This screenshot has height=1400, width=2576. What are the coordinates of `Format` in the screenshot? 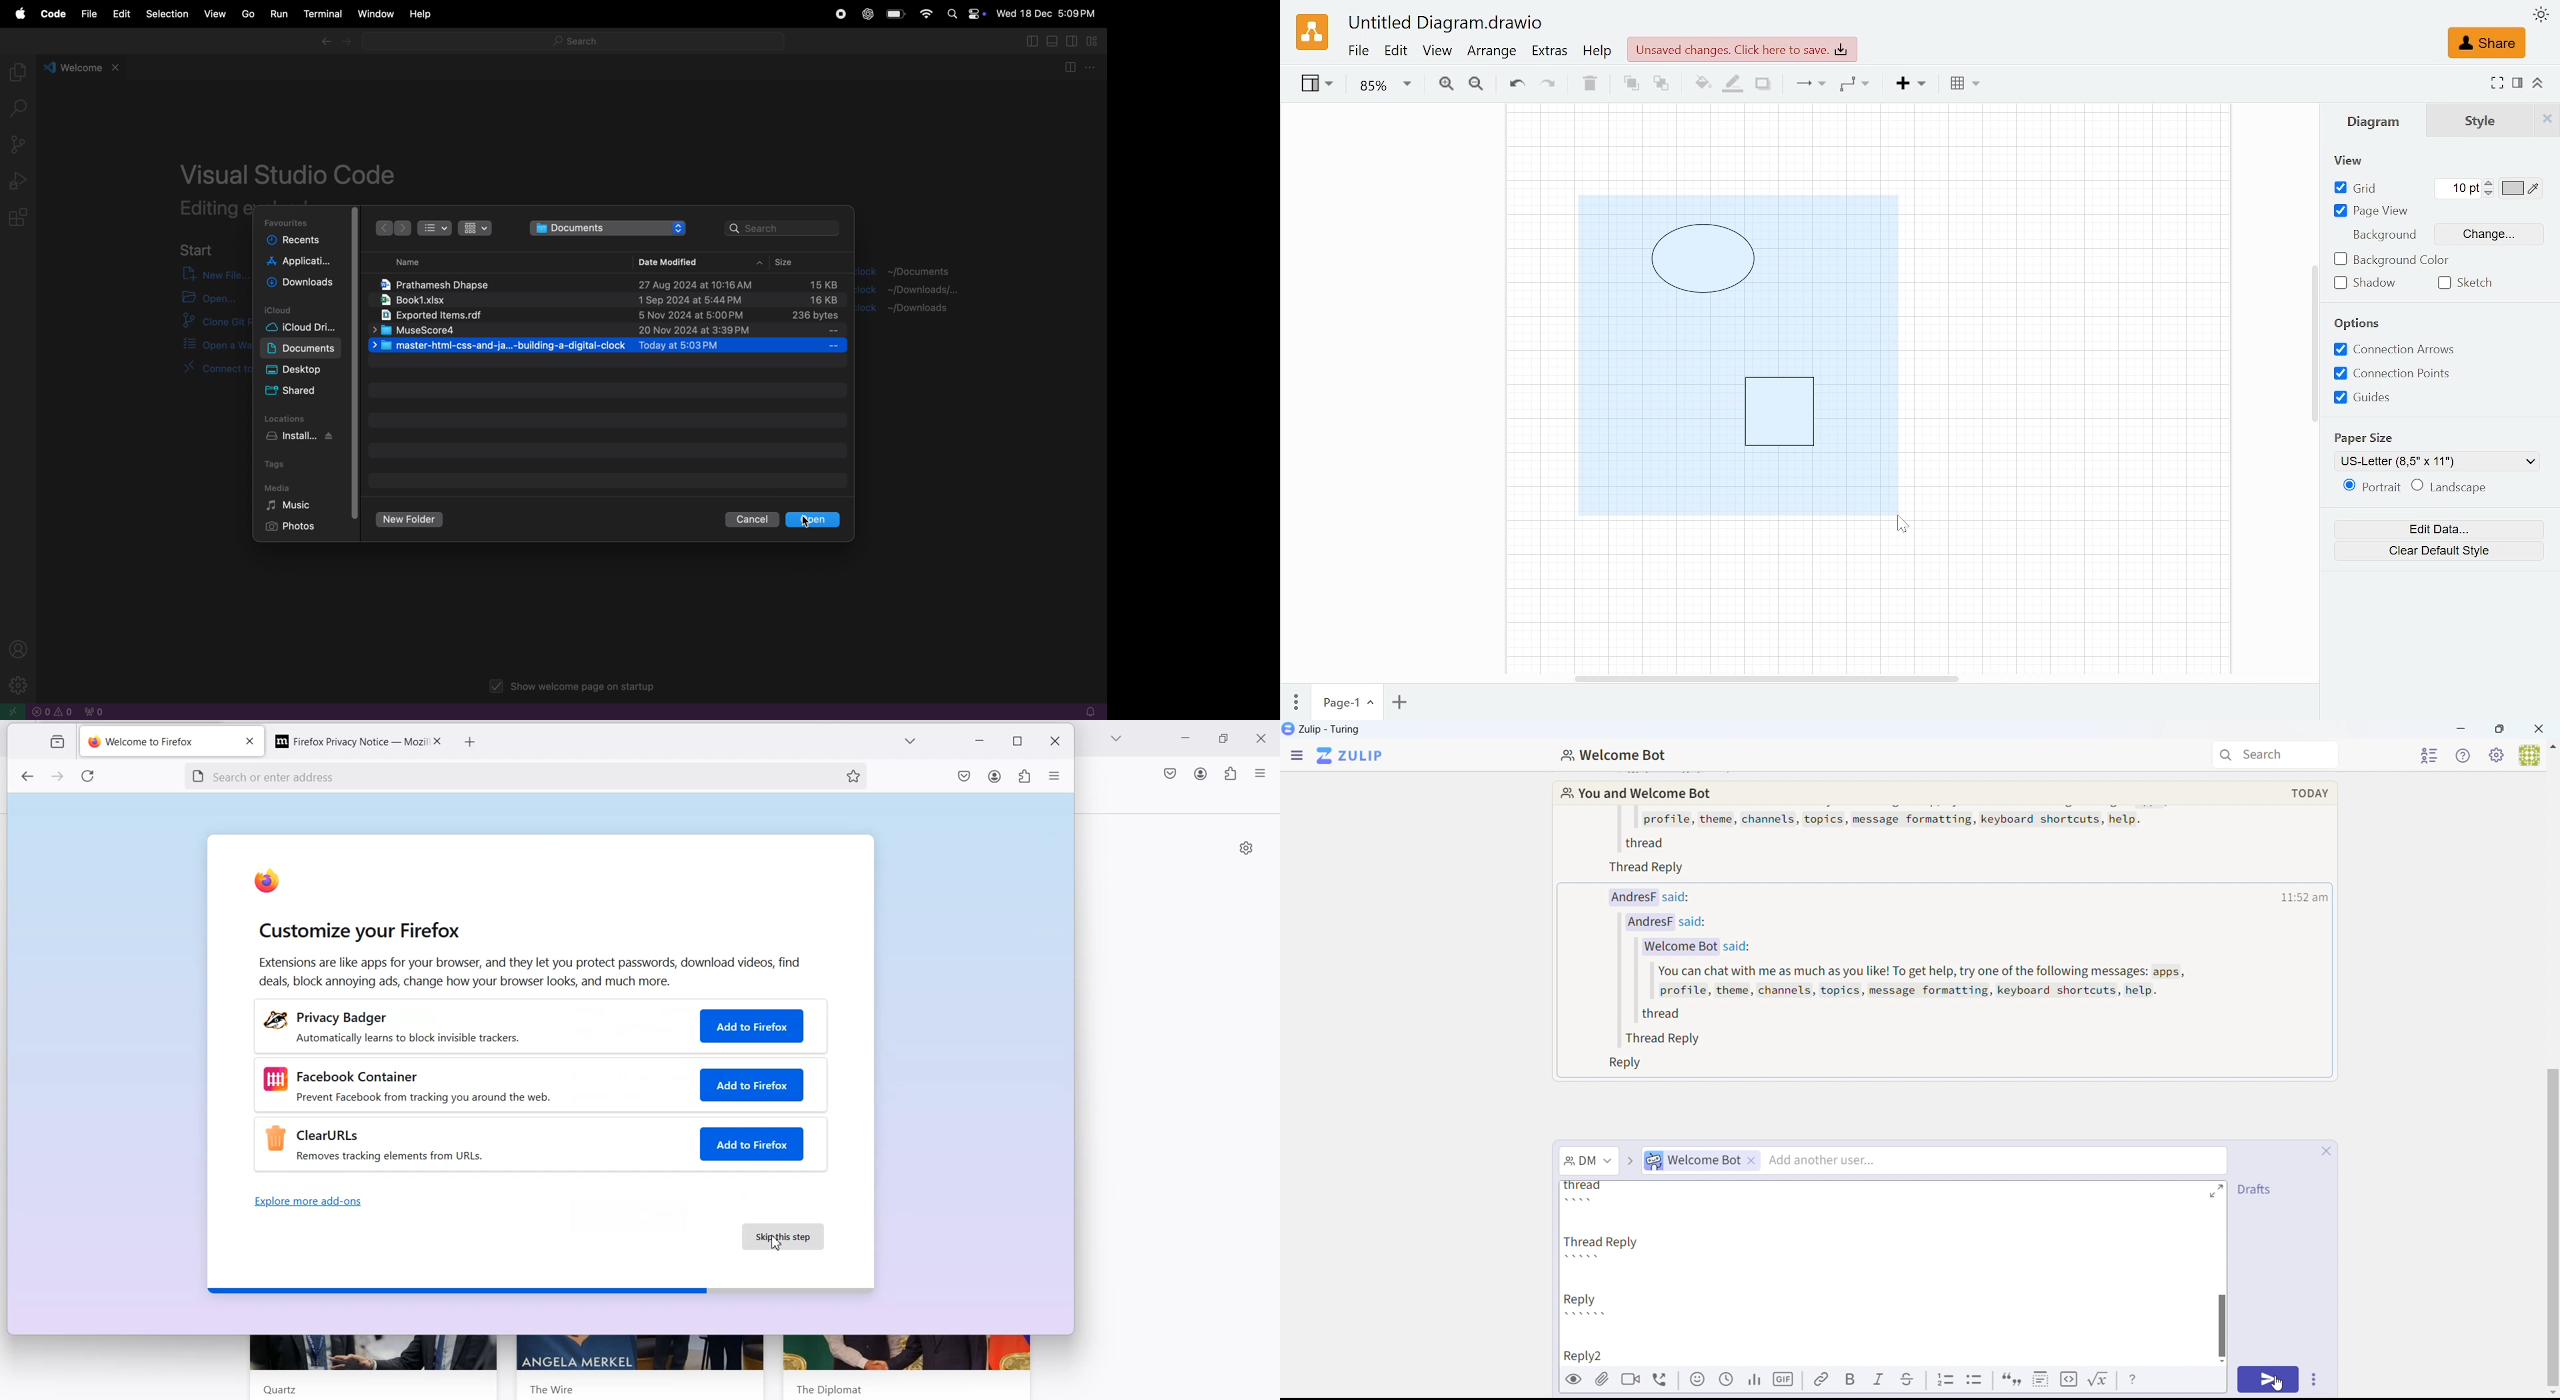 It's located at (2518, 83).